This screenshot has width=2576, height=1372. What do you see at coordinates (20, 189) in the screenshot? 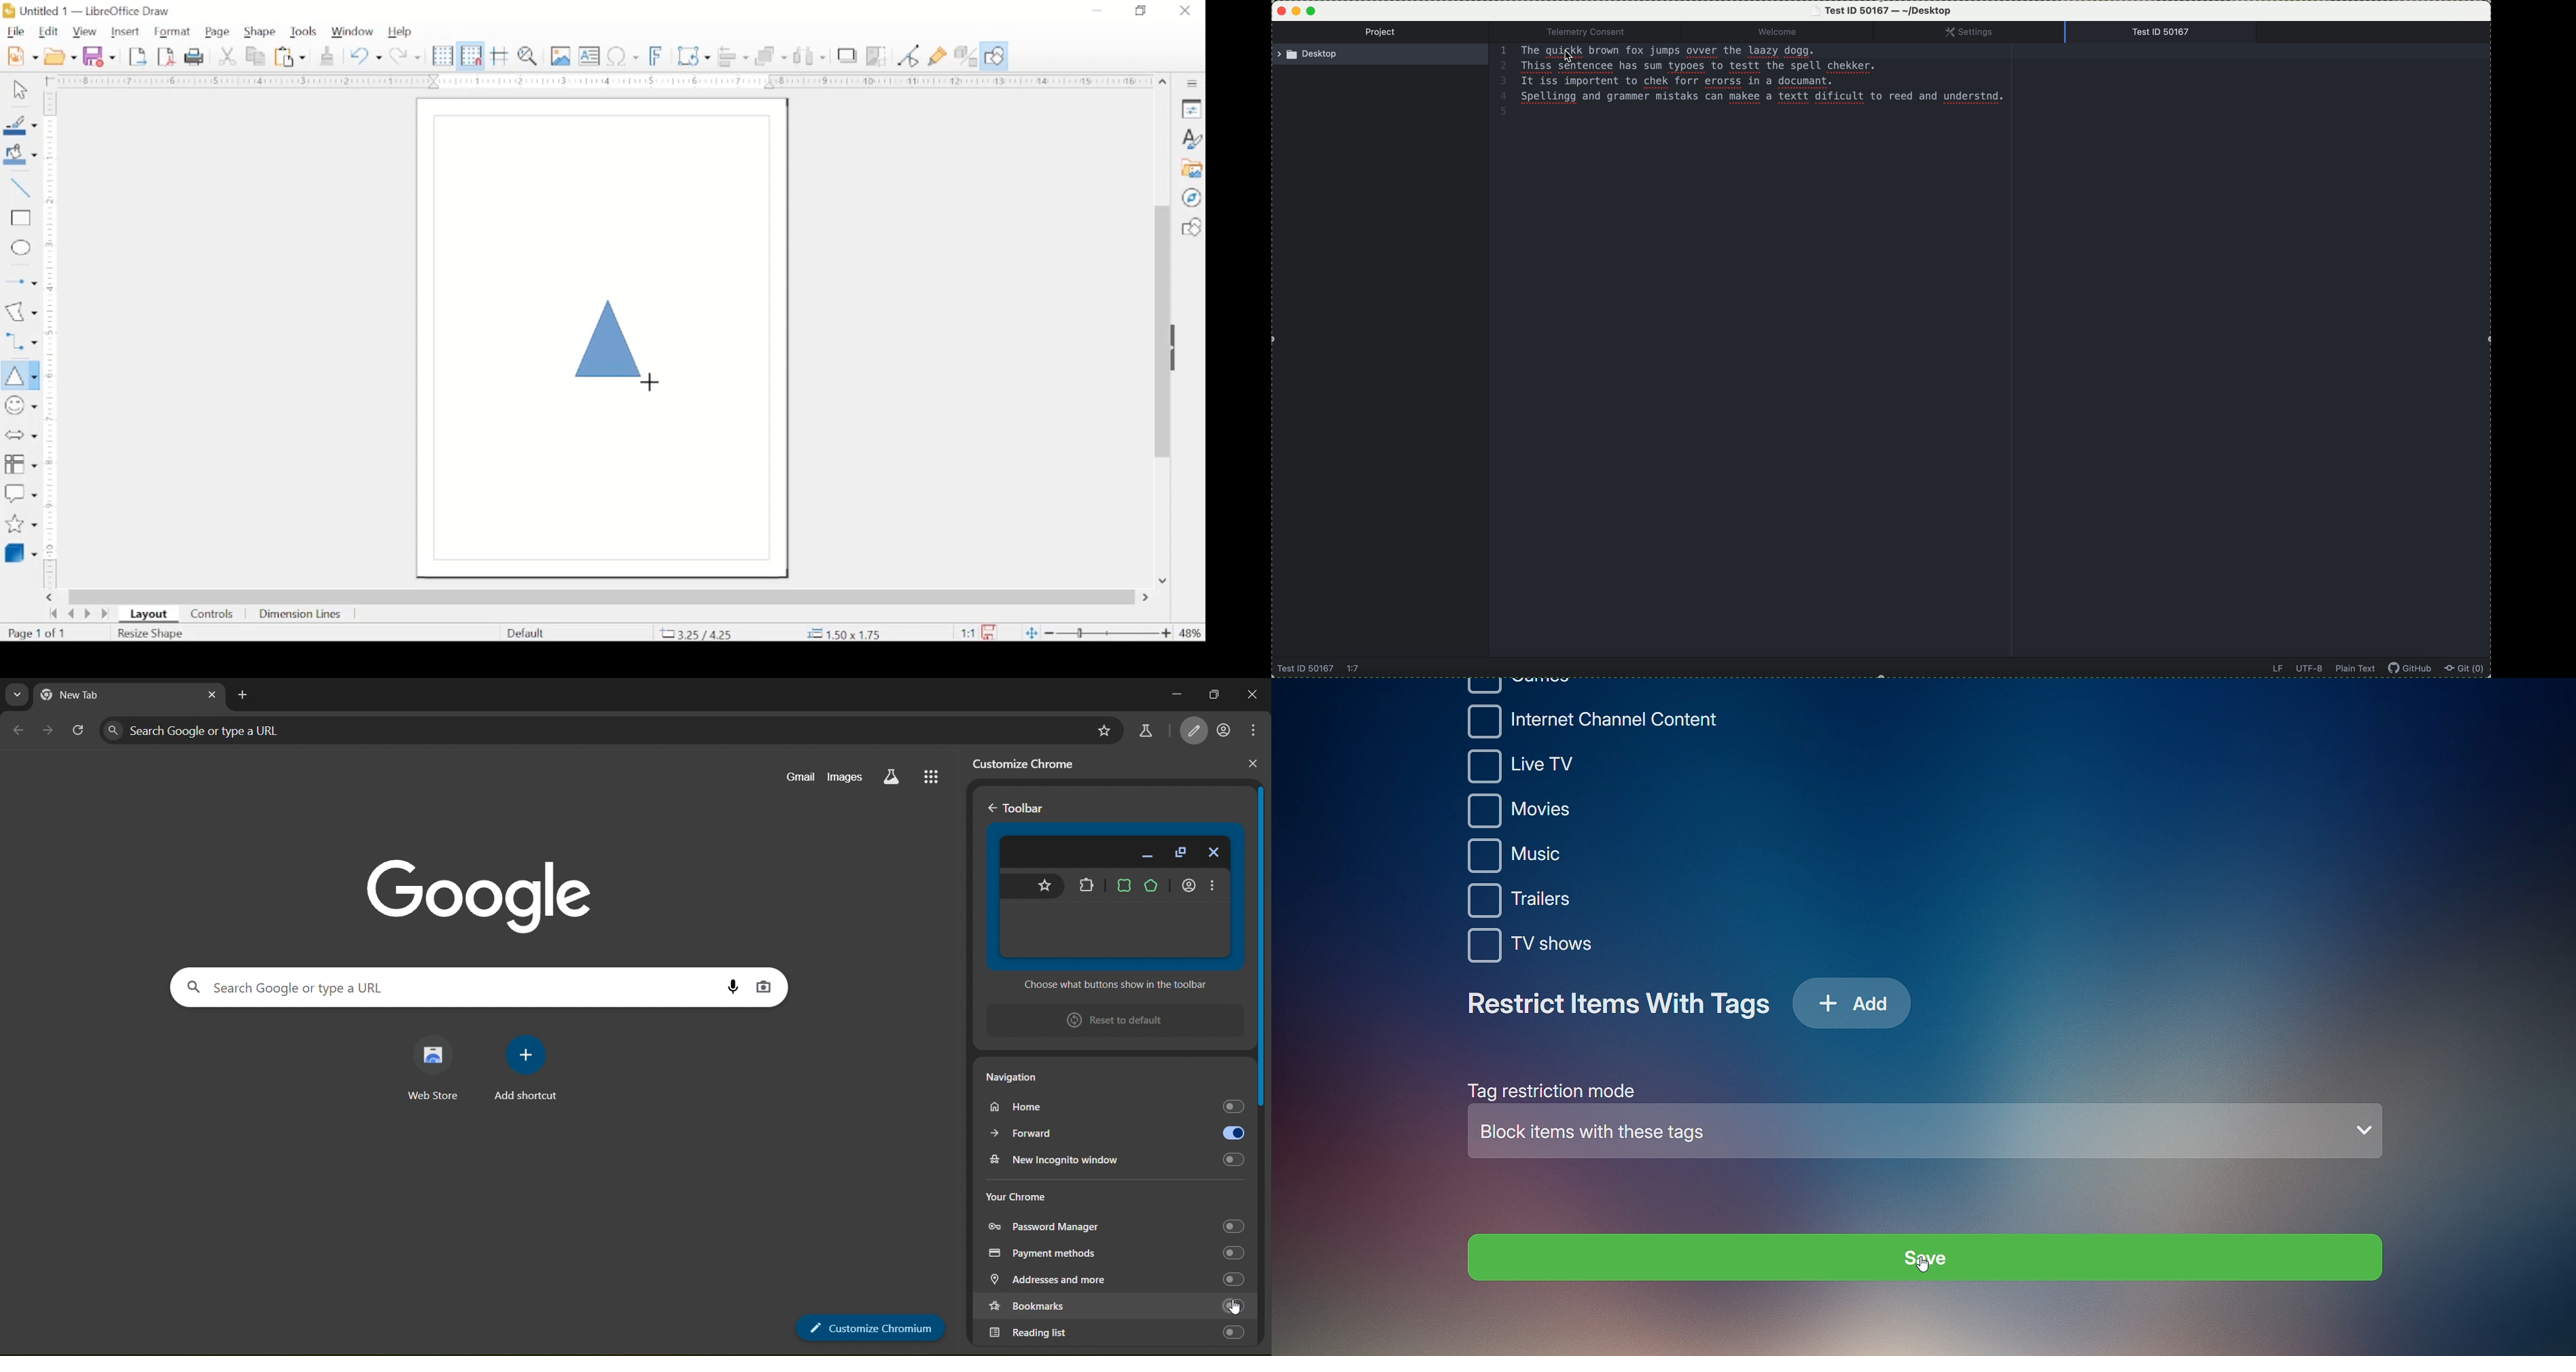
I see `insert line` at bounding box center [20, 189].